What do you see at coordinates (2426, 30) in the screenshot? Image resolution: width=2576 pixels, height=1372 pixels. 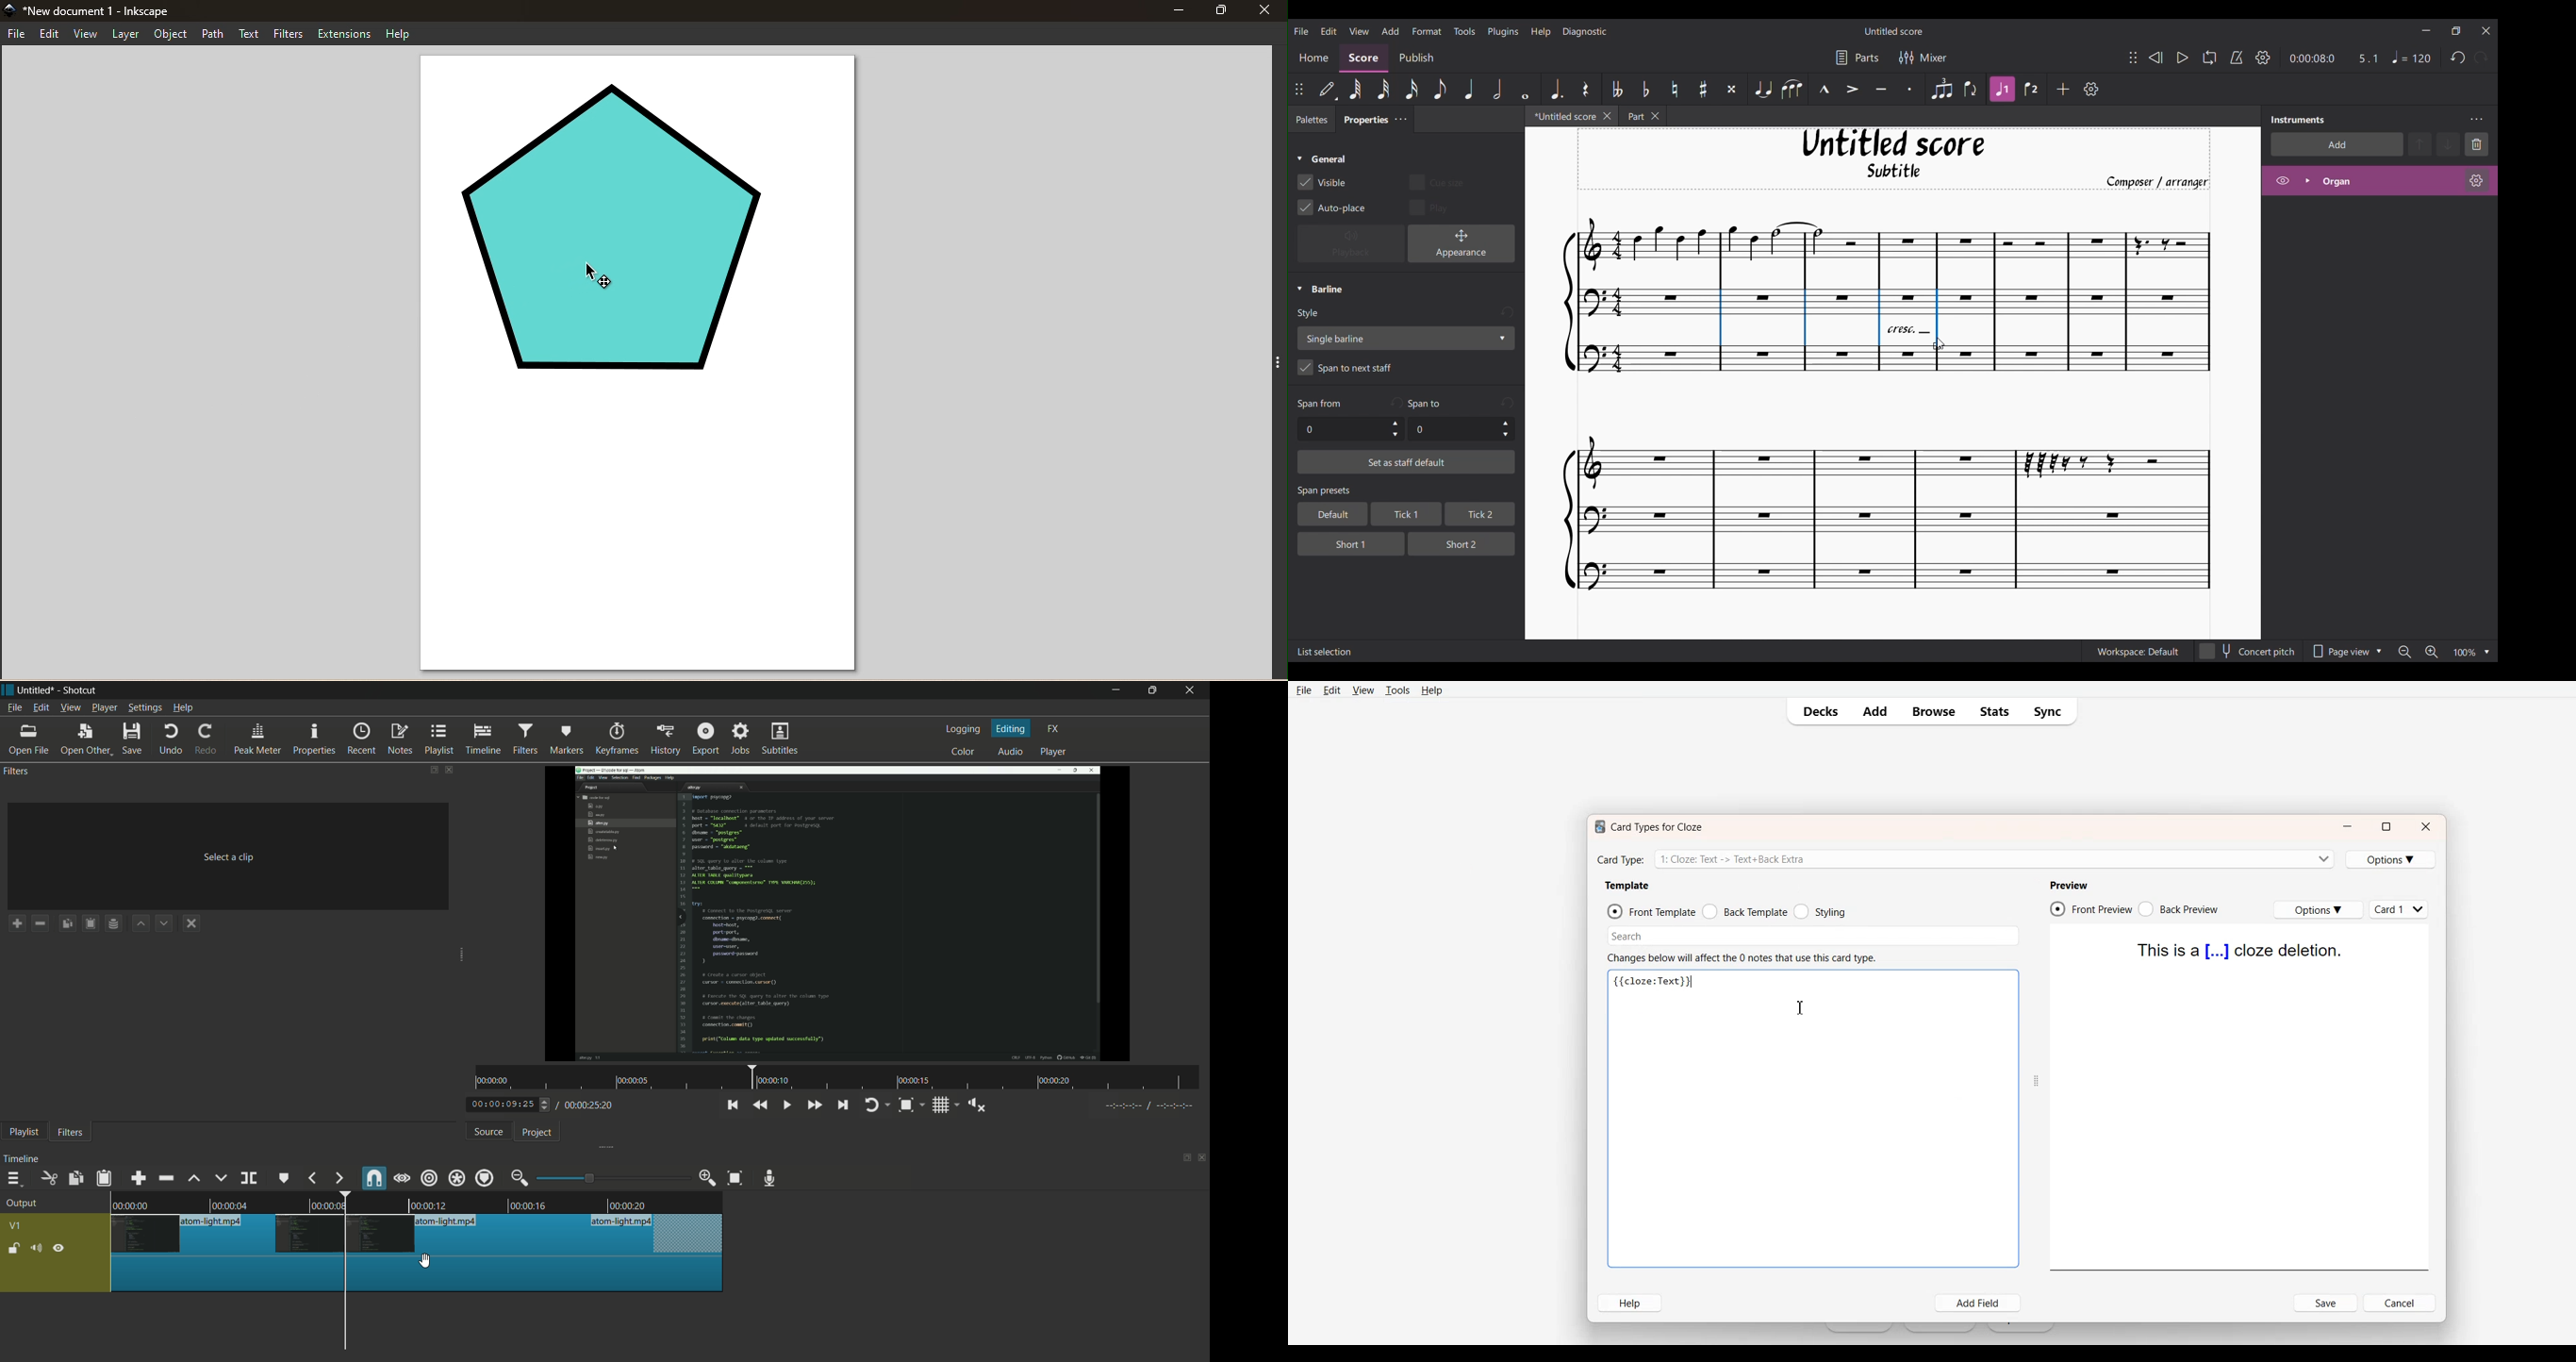 I see `Minimize` at bounding box center [2426, 30].